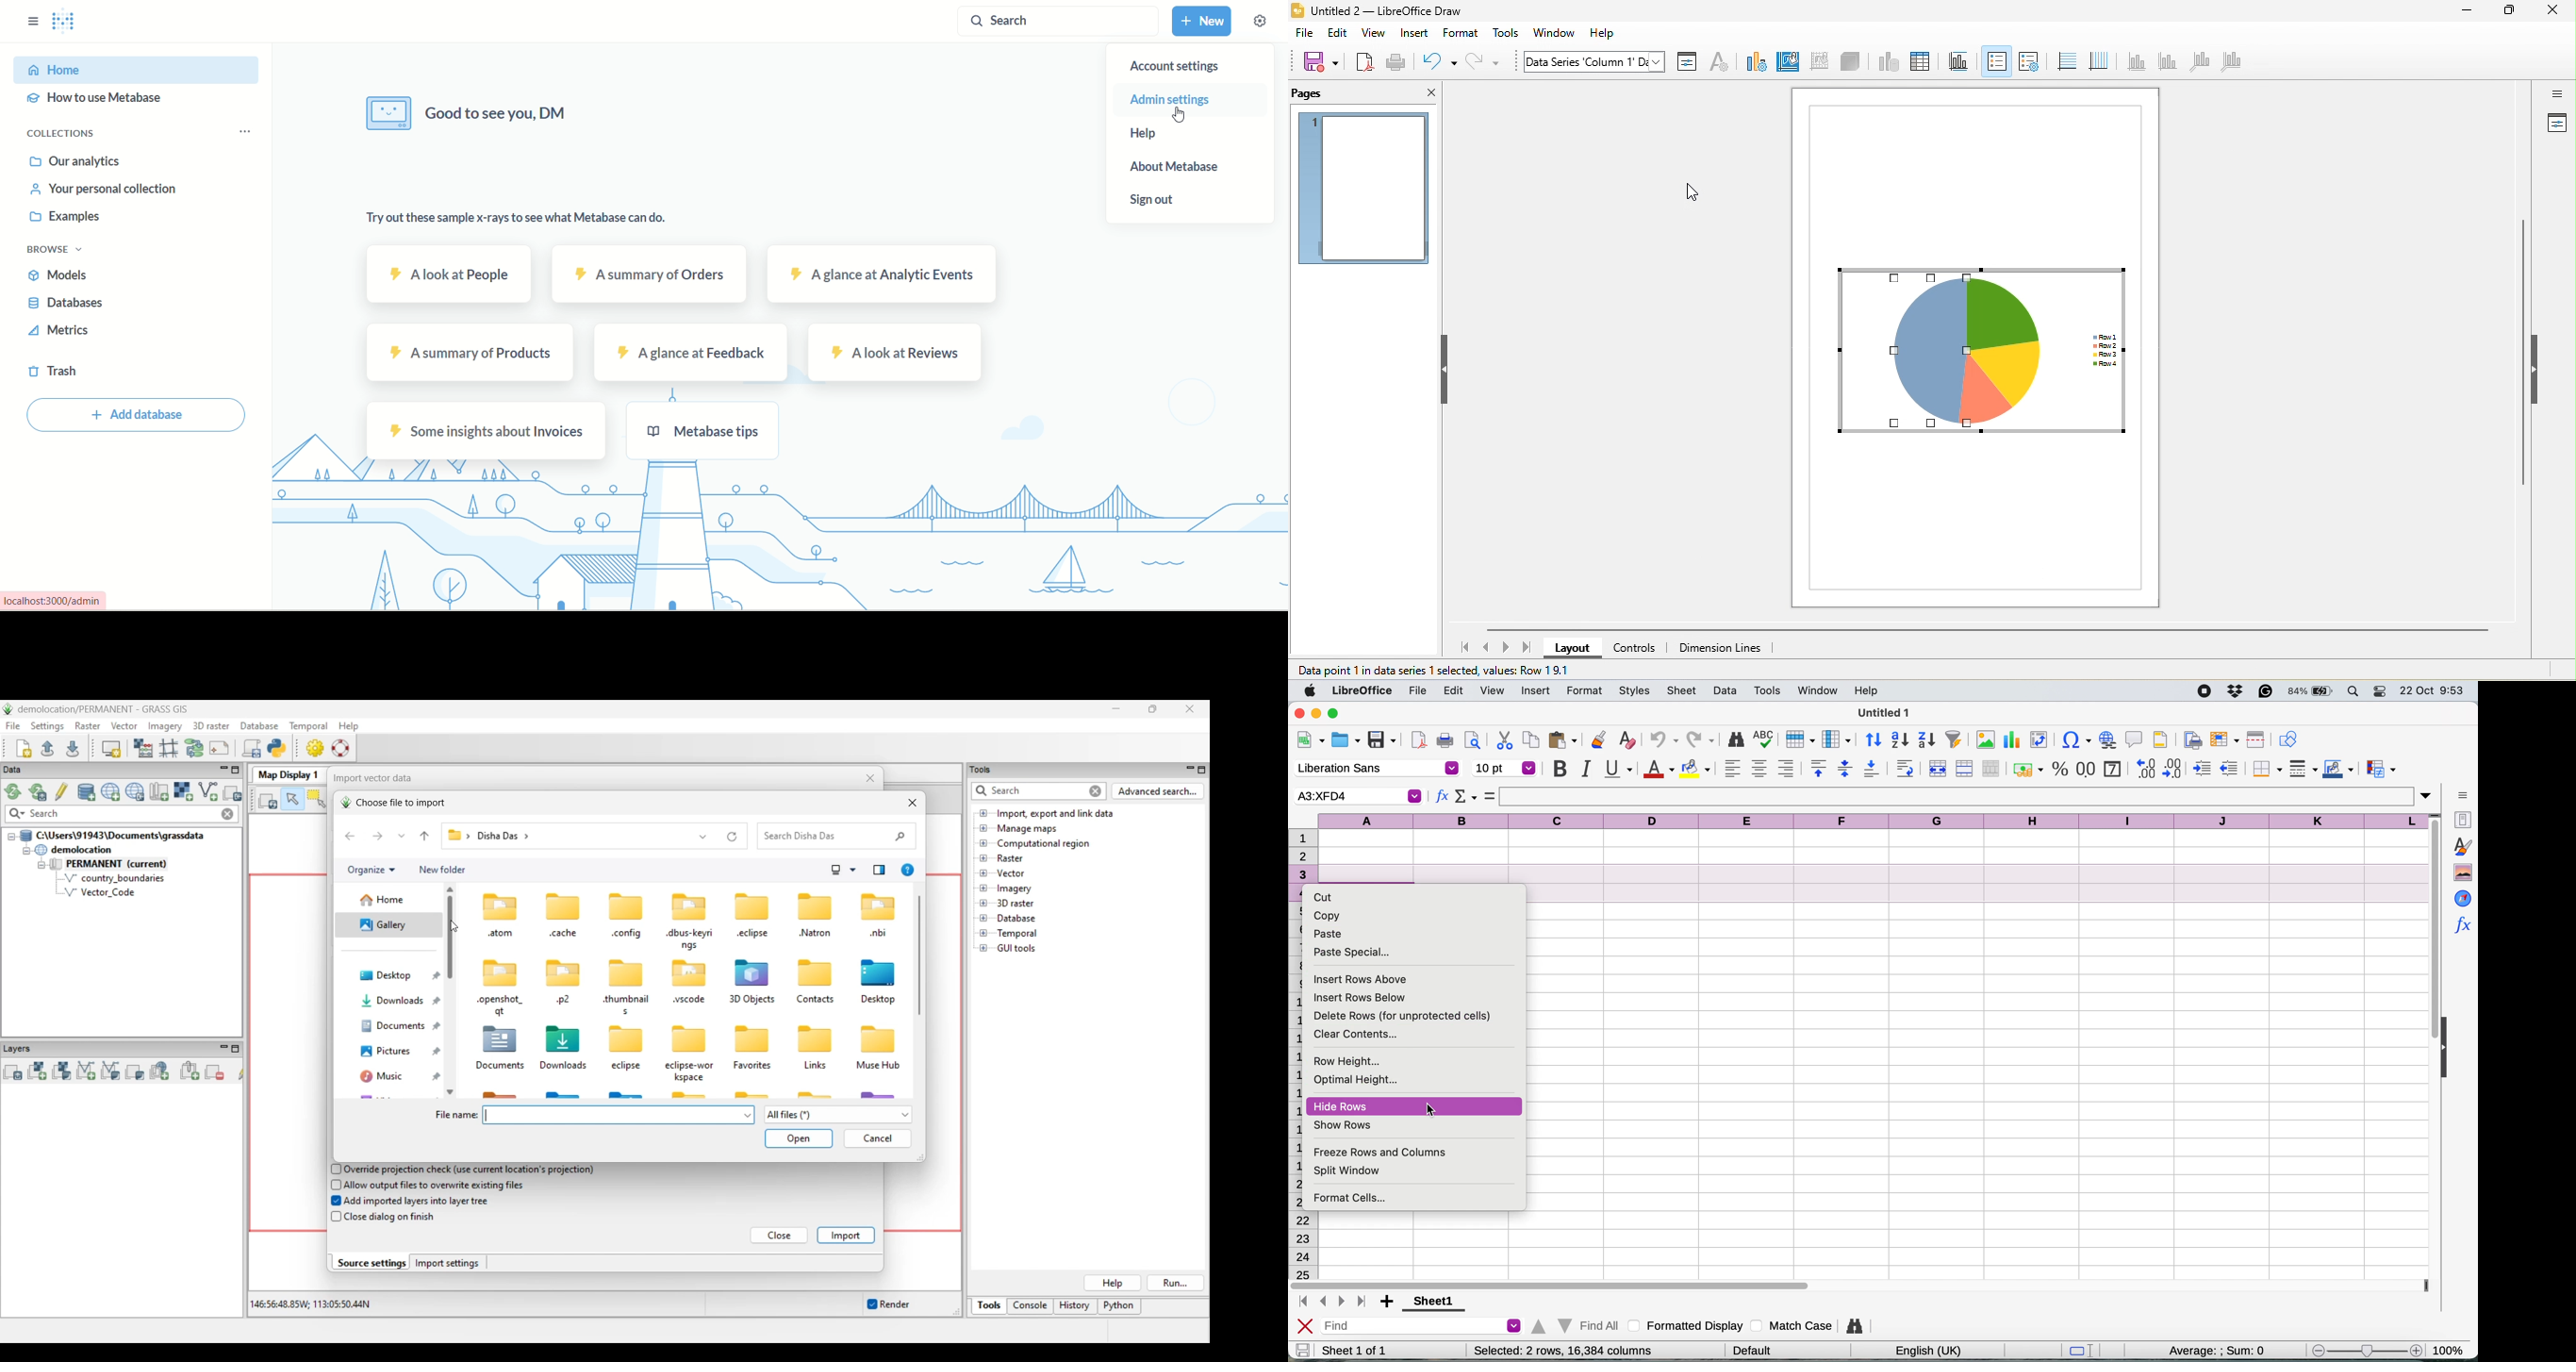  I want to click on formula , so click(1490, 796).